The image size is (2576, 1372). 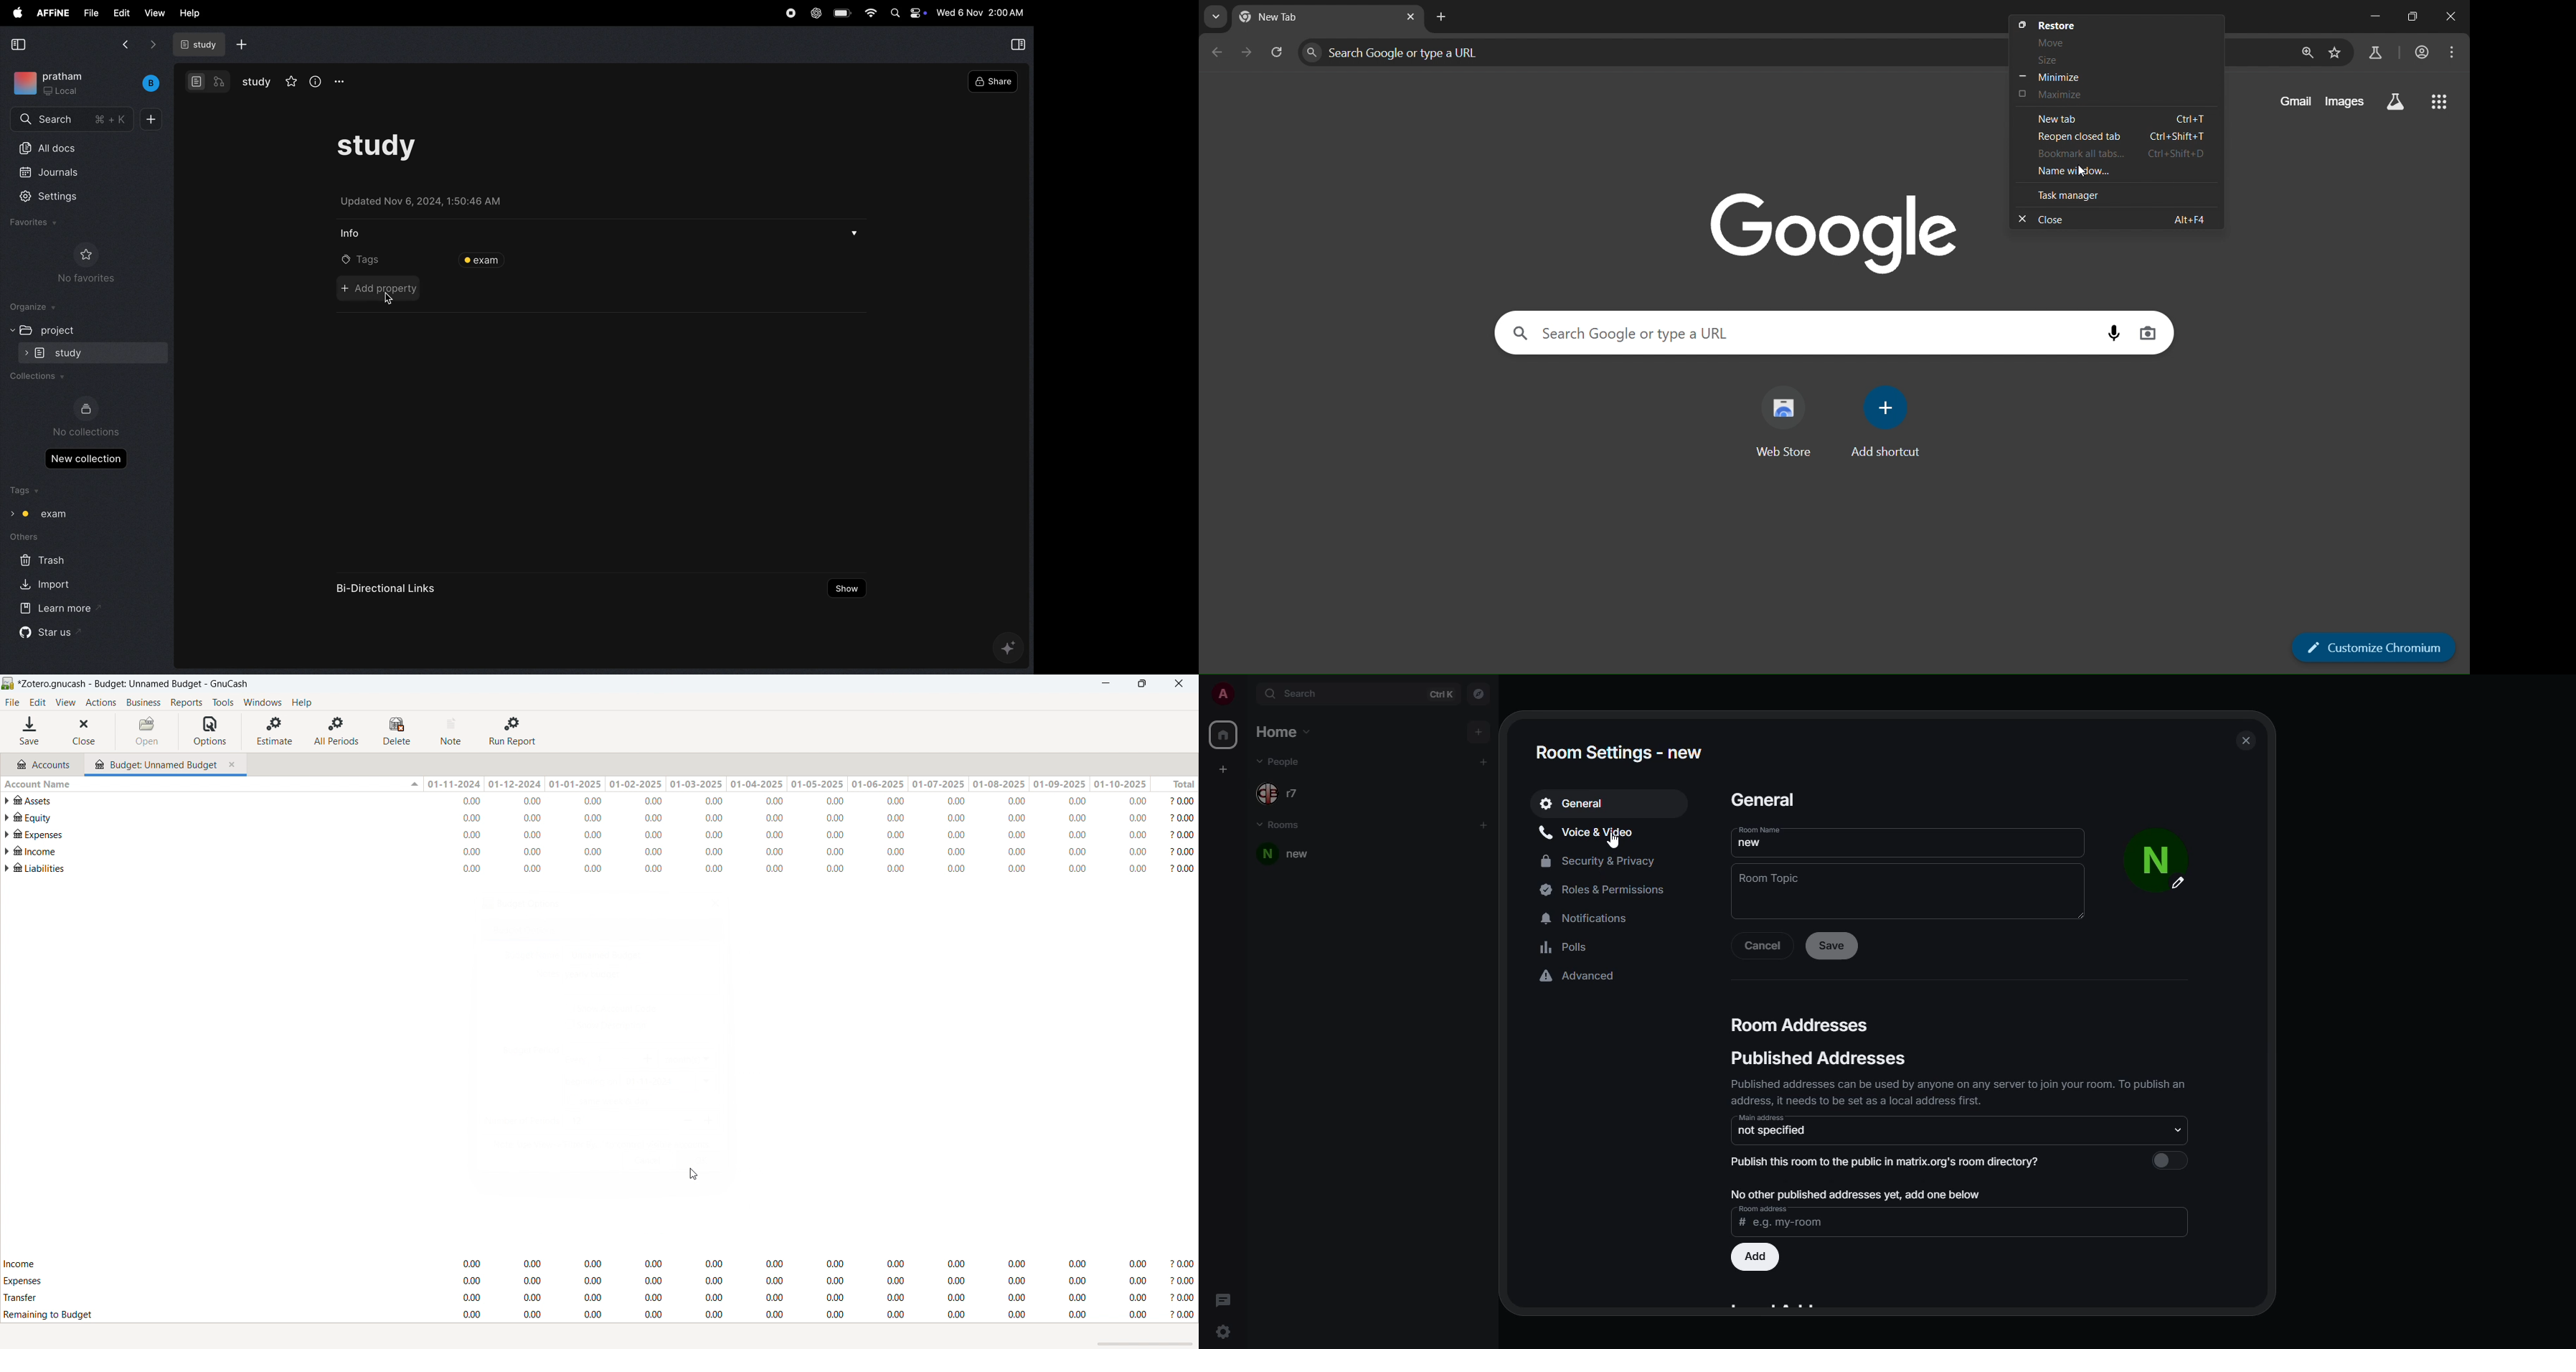 What do you see at coordinates (1590, 830) in the screenshot?
I see `voice & video` at bounding box center [1590, 830].